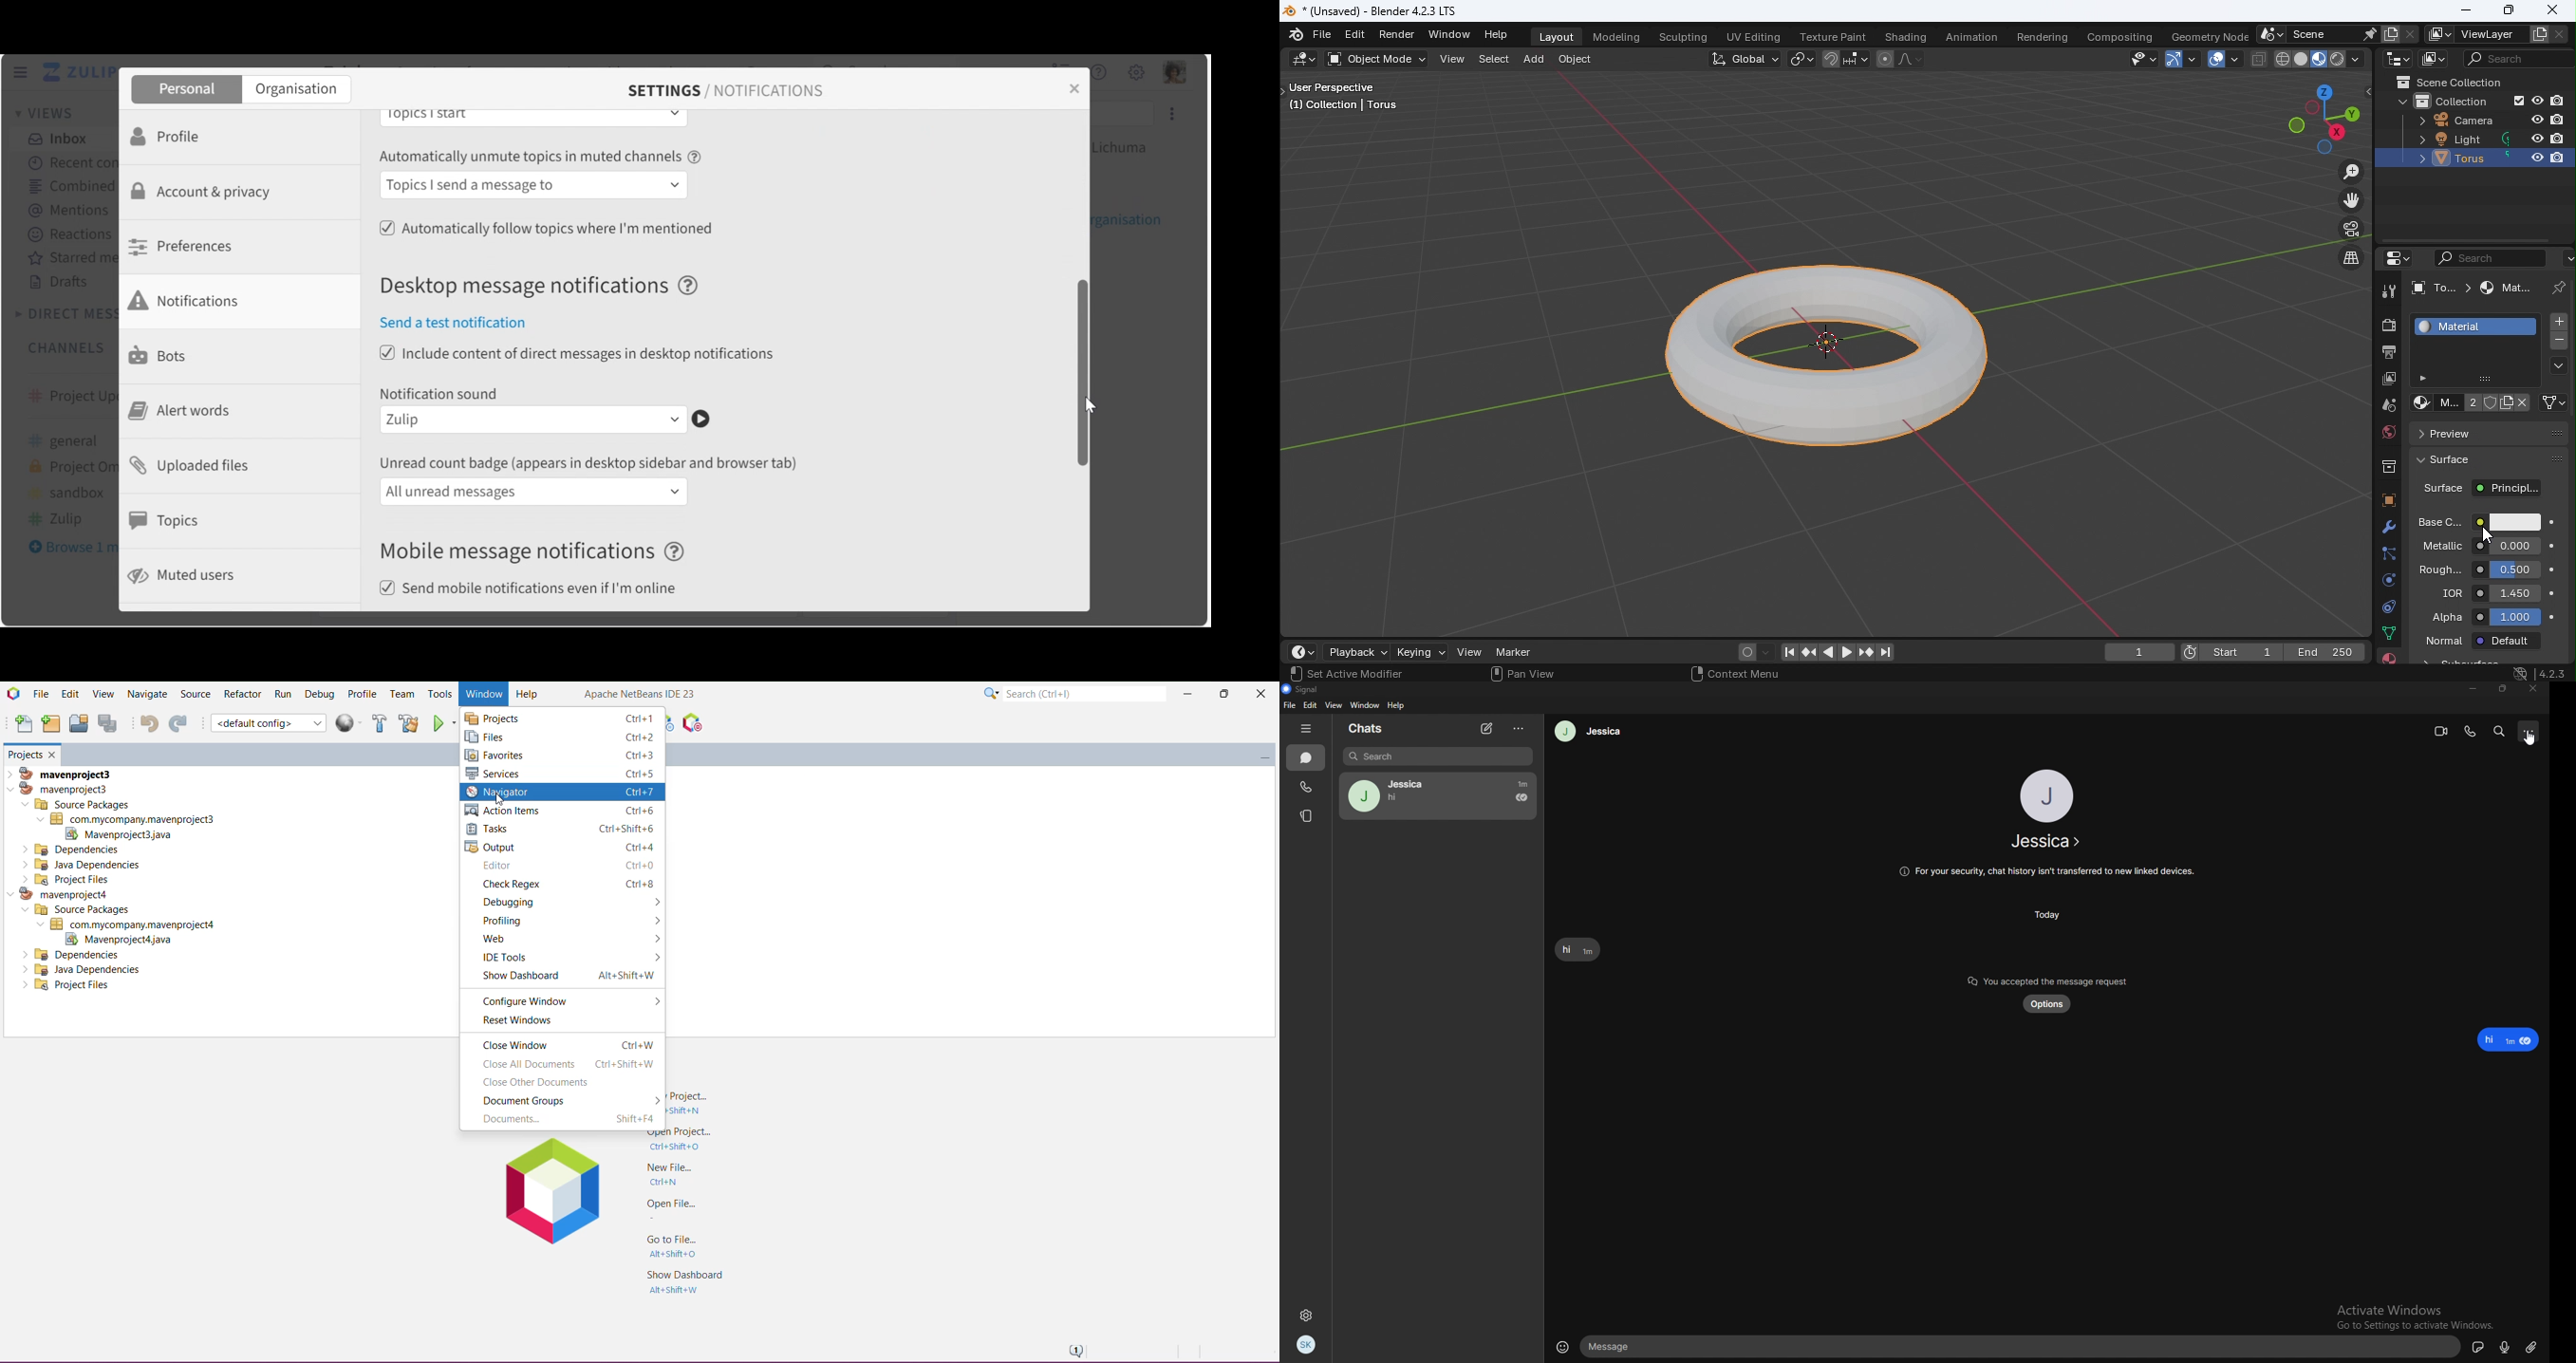 The width and height of the screenshot is (2576, 1372). Describe the element at coordinates (2510, 1039) in the screenshot. I see ` hi` at that location.